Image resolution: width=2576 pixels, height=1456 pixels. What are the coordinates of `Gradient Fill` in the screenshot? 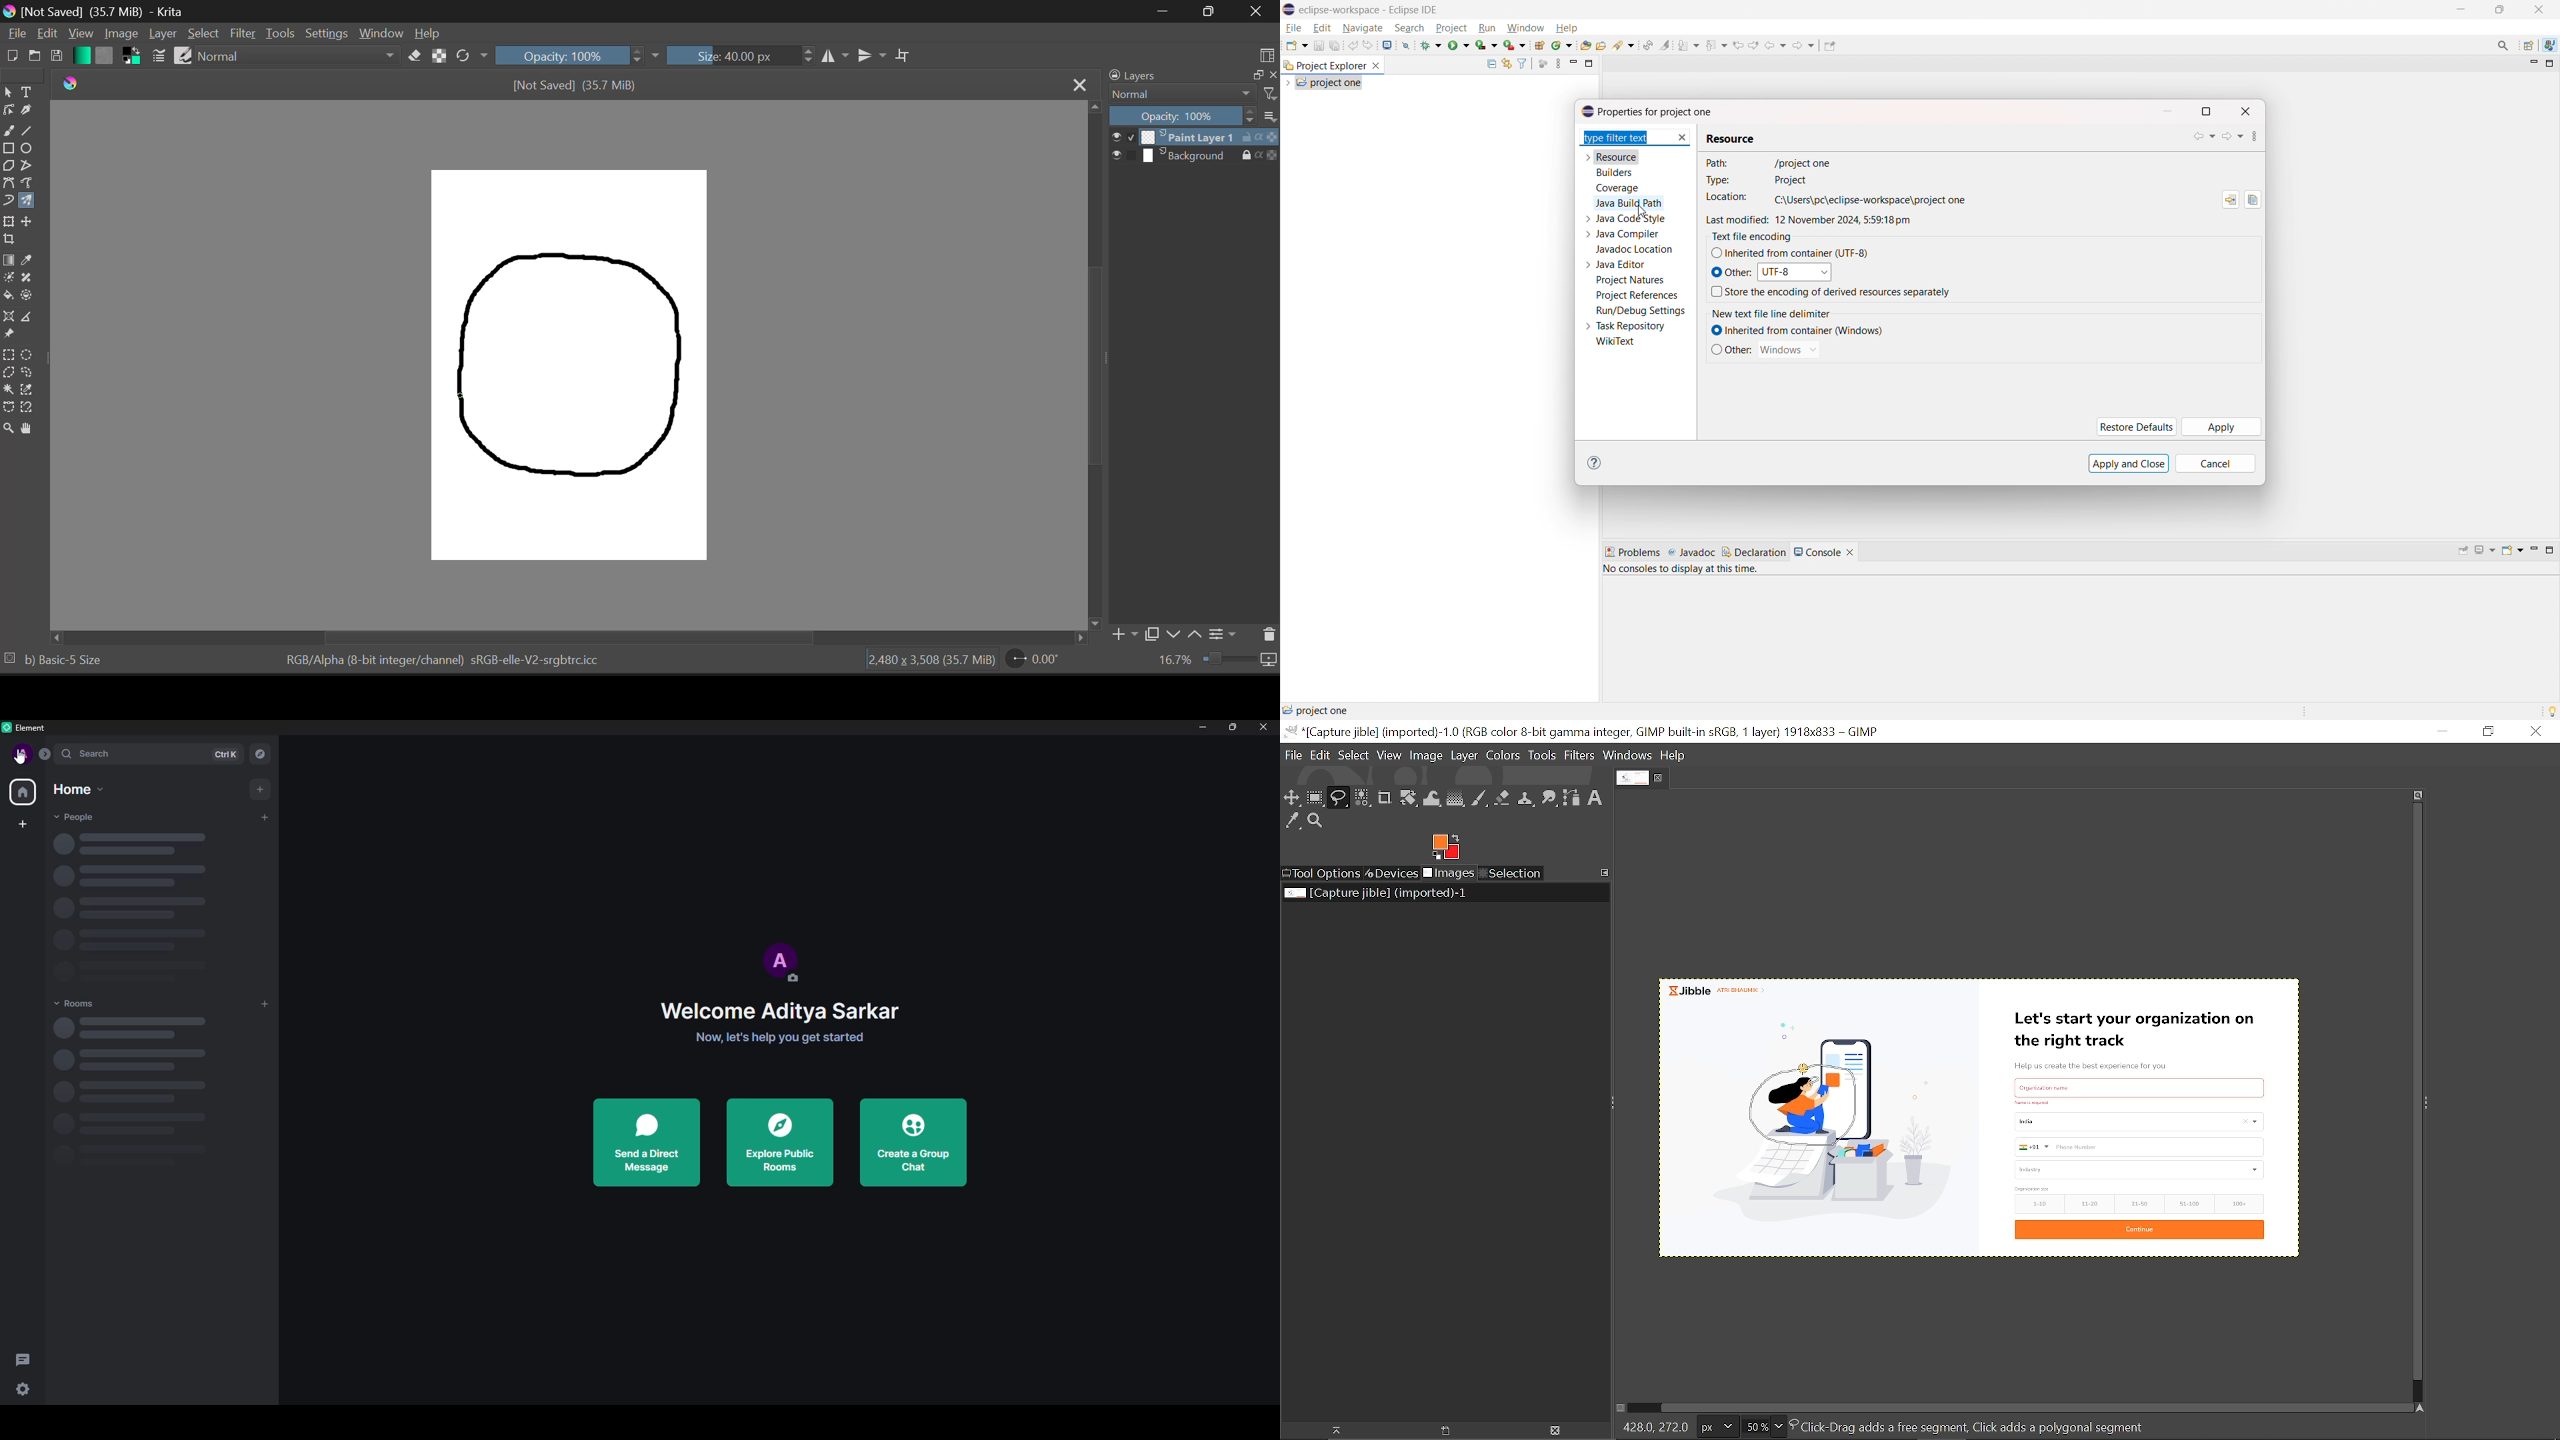 It's located at (9, 259).